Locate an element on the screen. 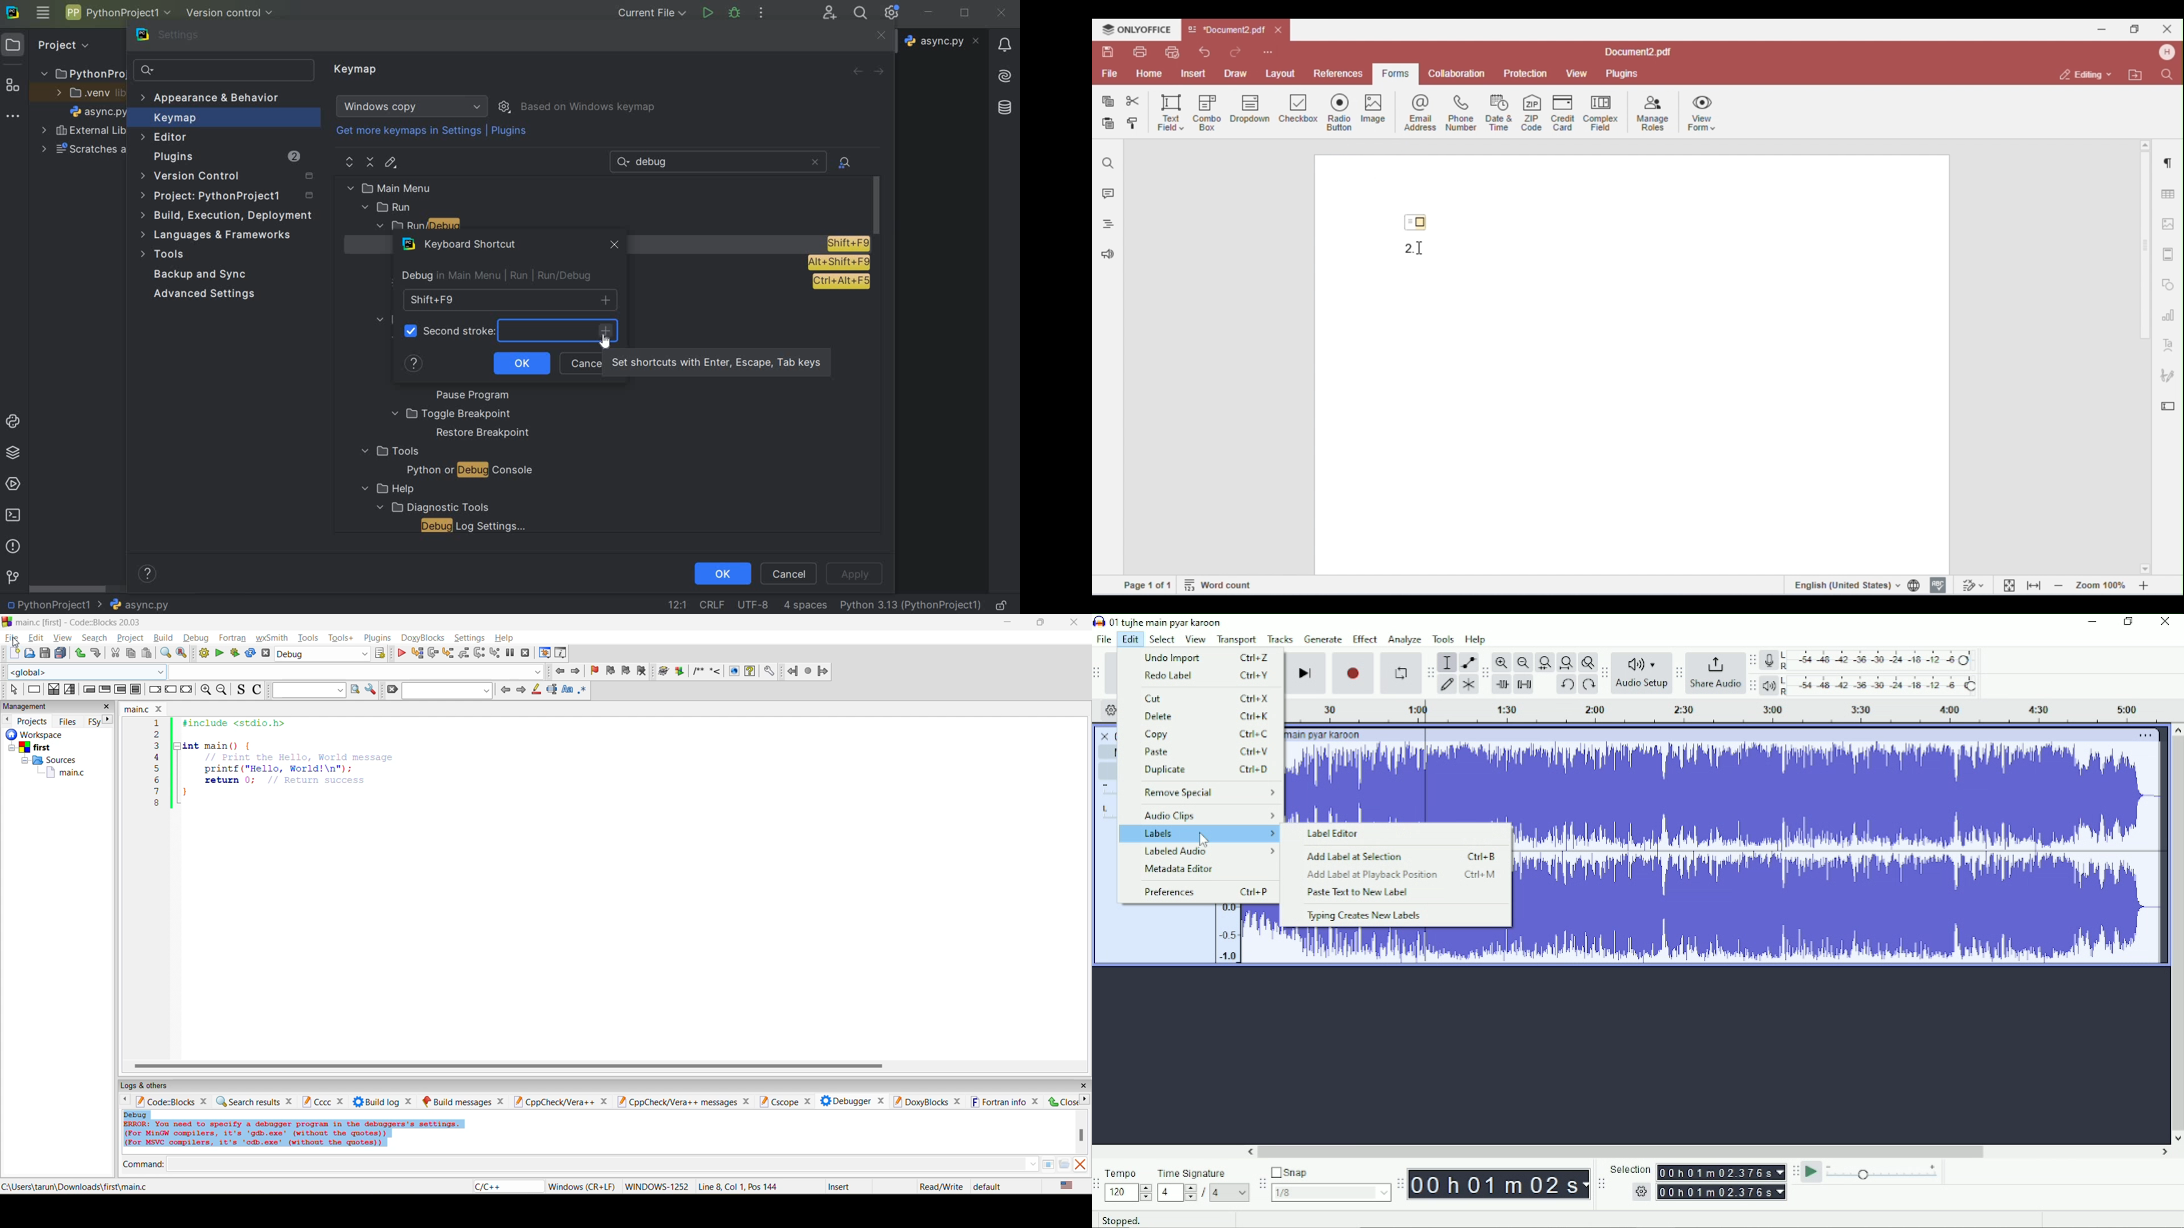  More options is located at coordinates (2144, 735).